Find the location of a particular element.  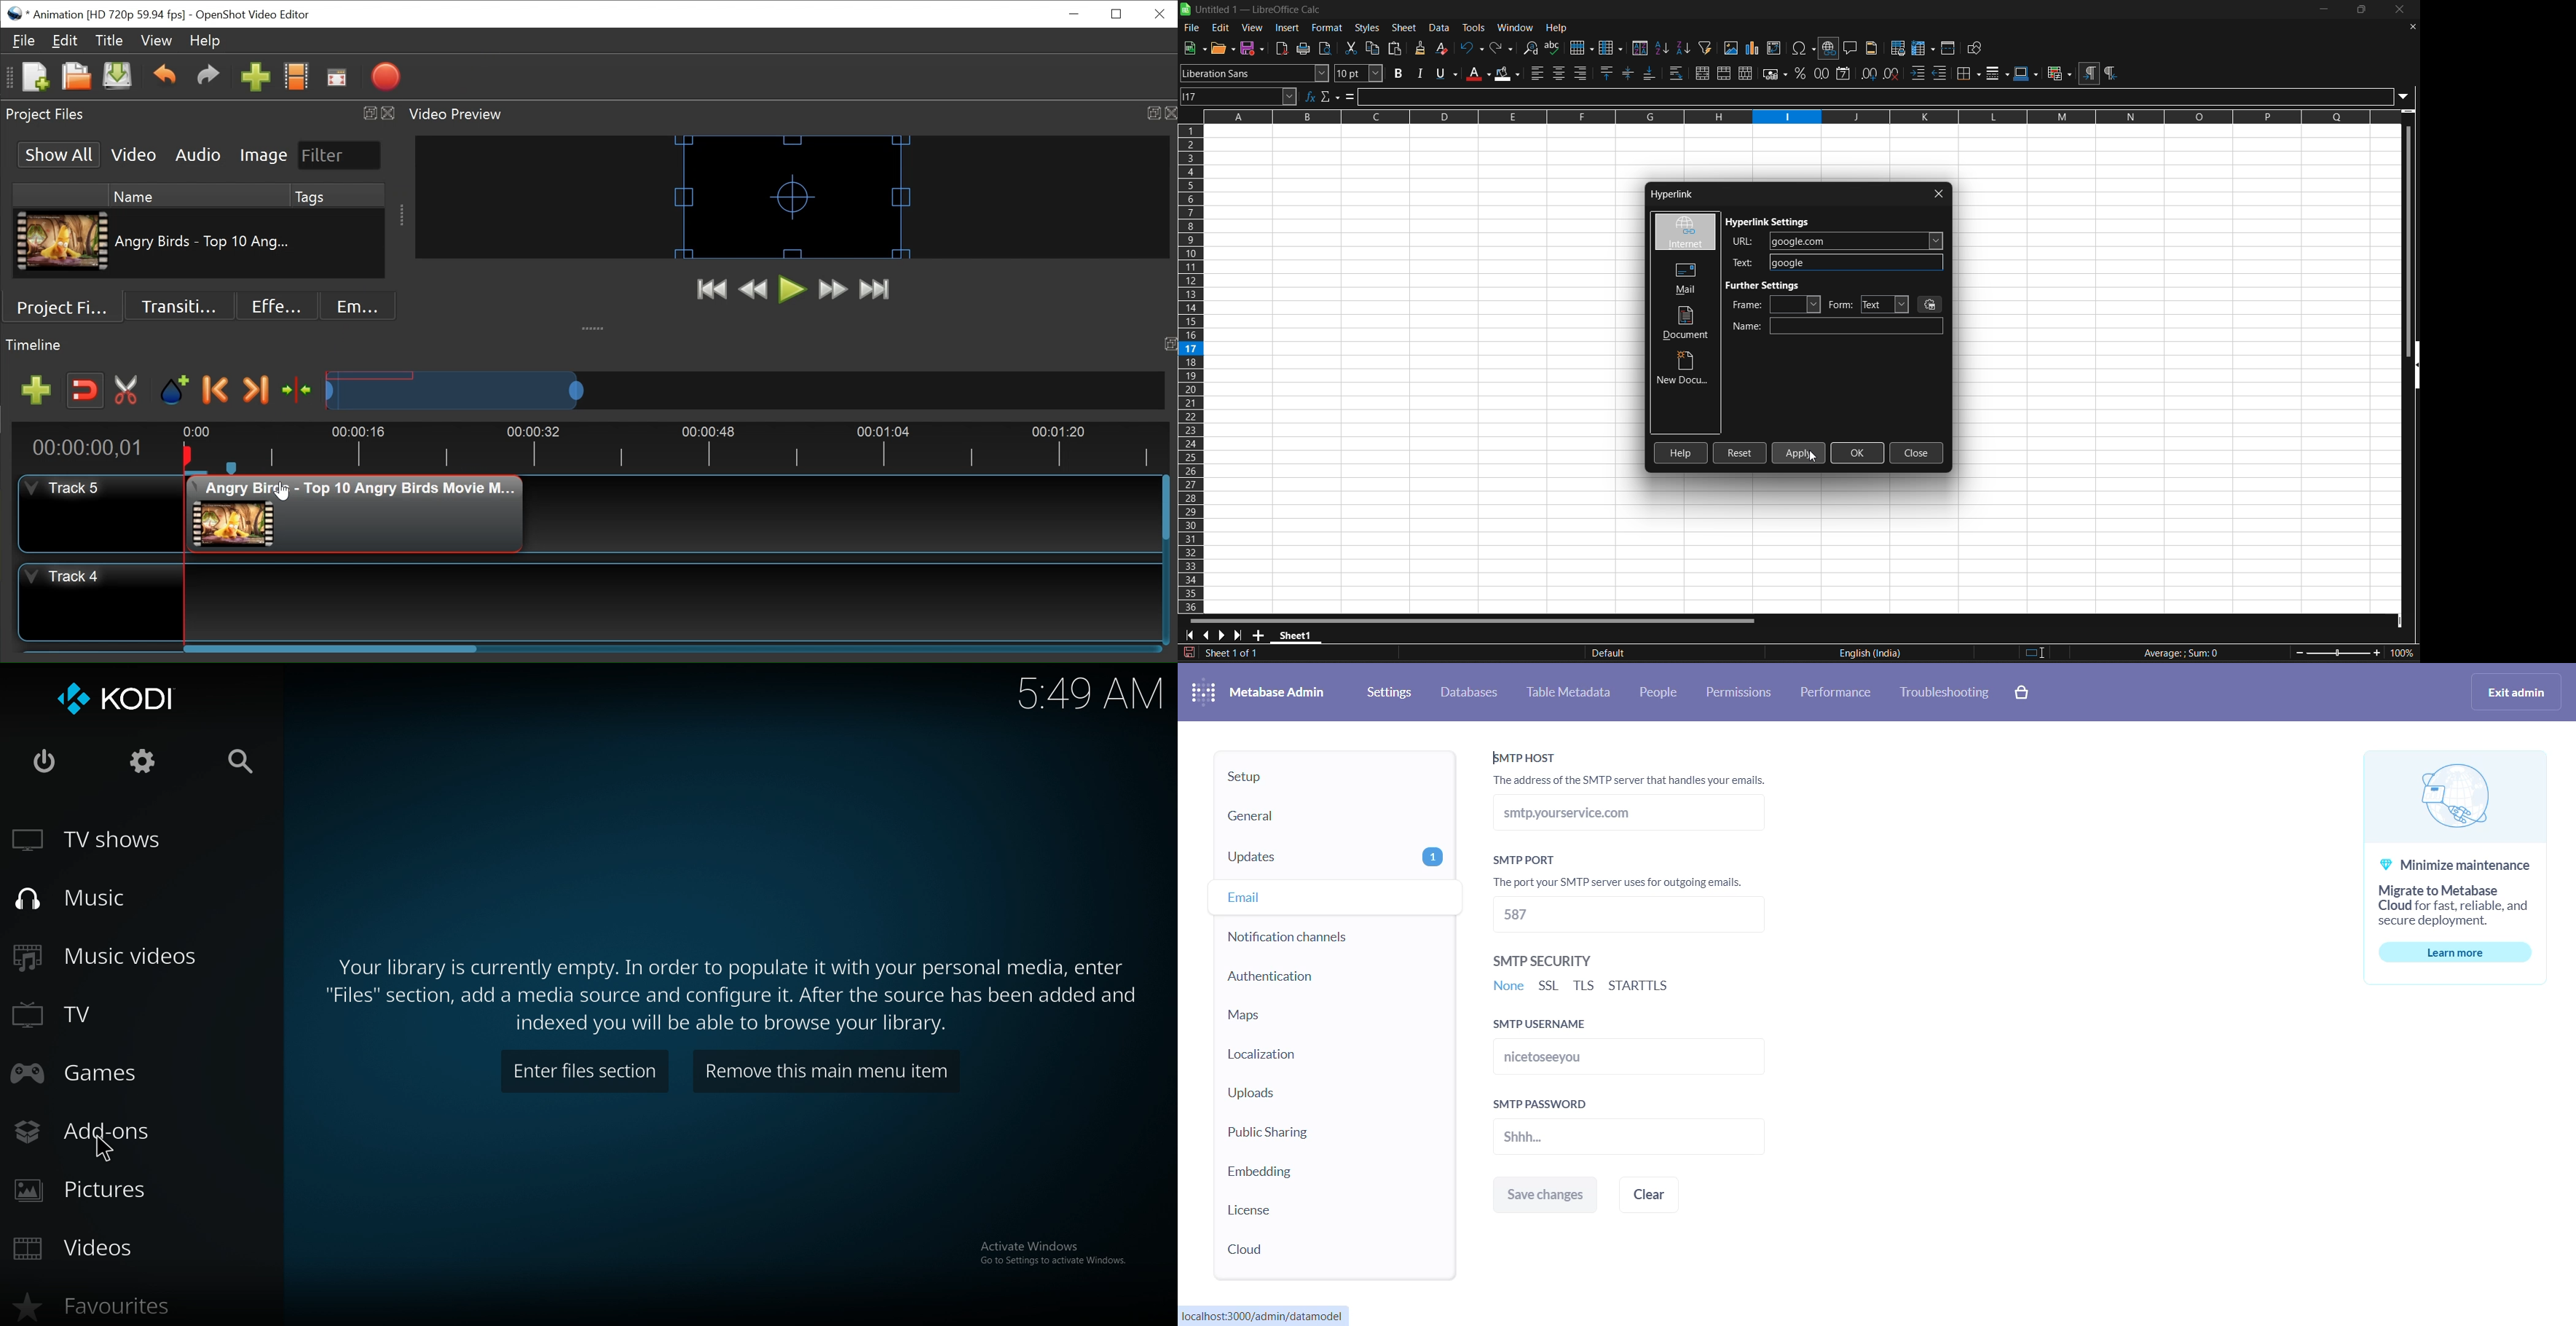

new document is located at coordinates (1684, 370).